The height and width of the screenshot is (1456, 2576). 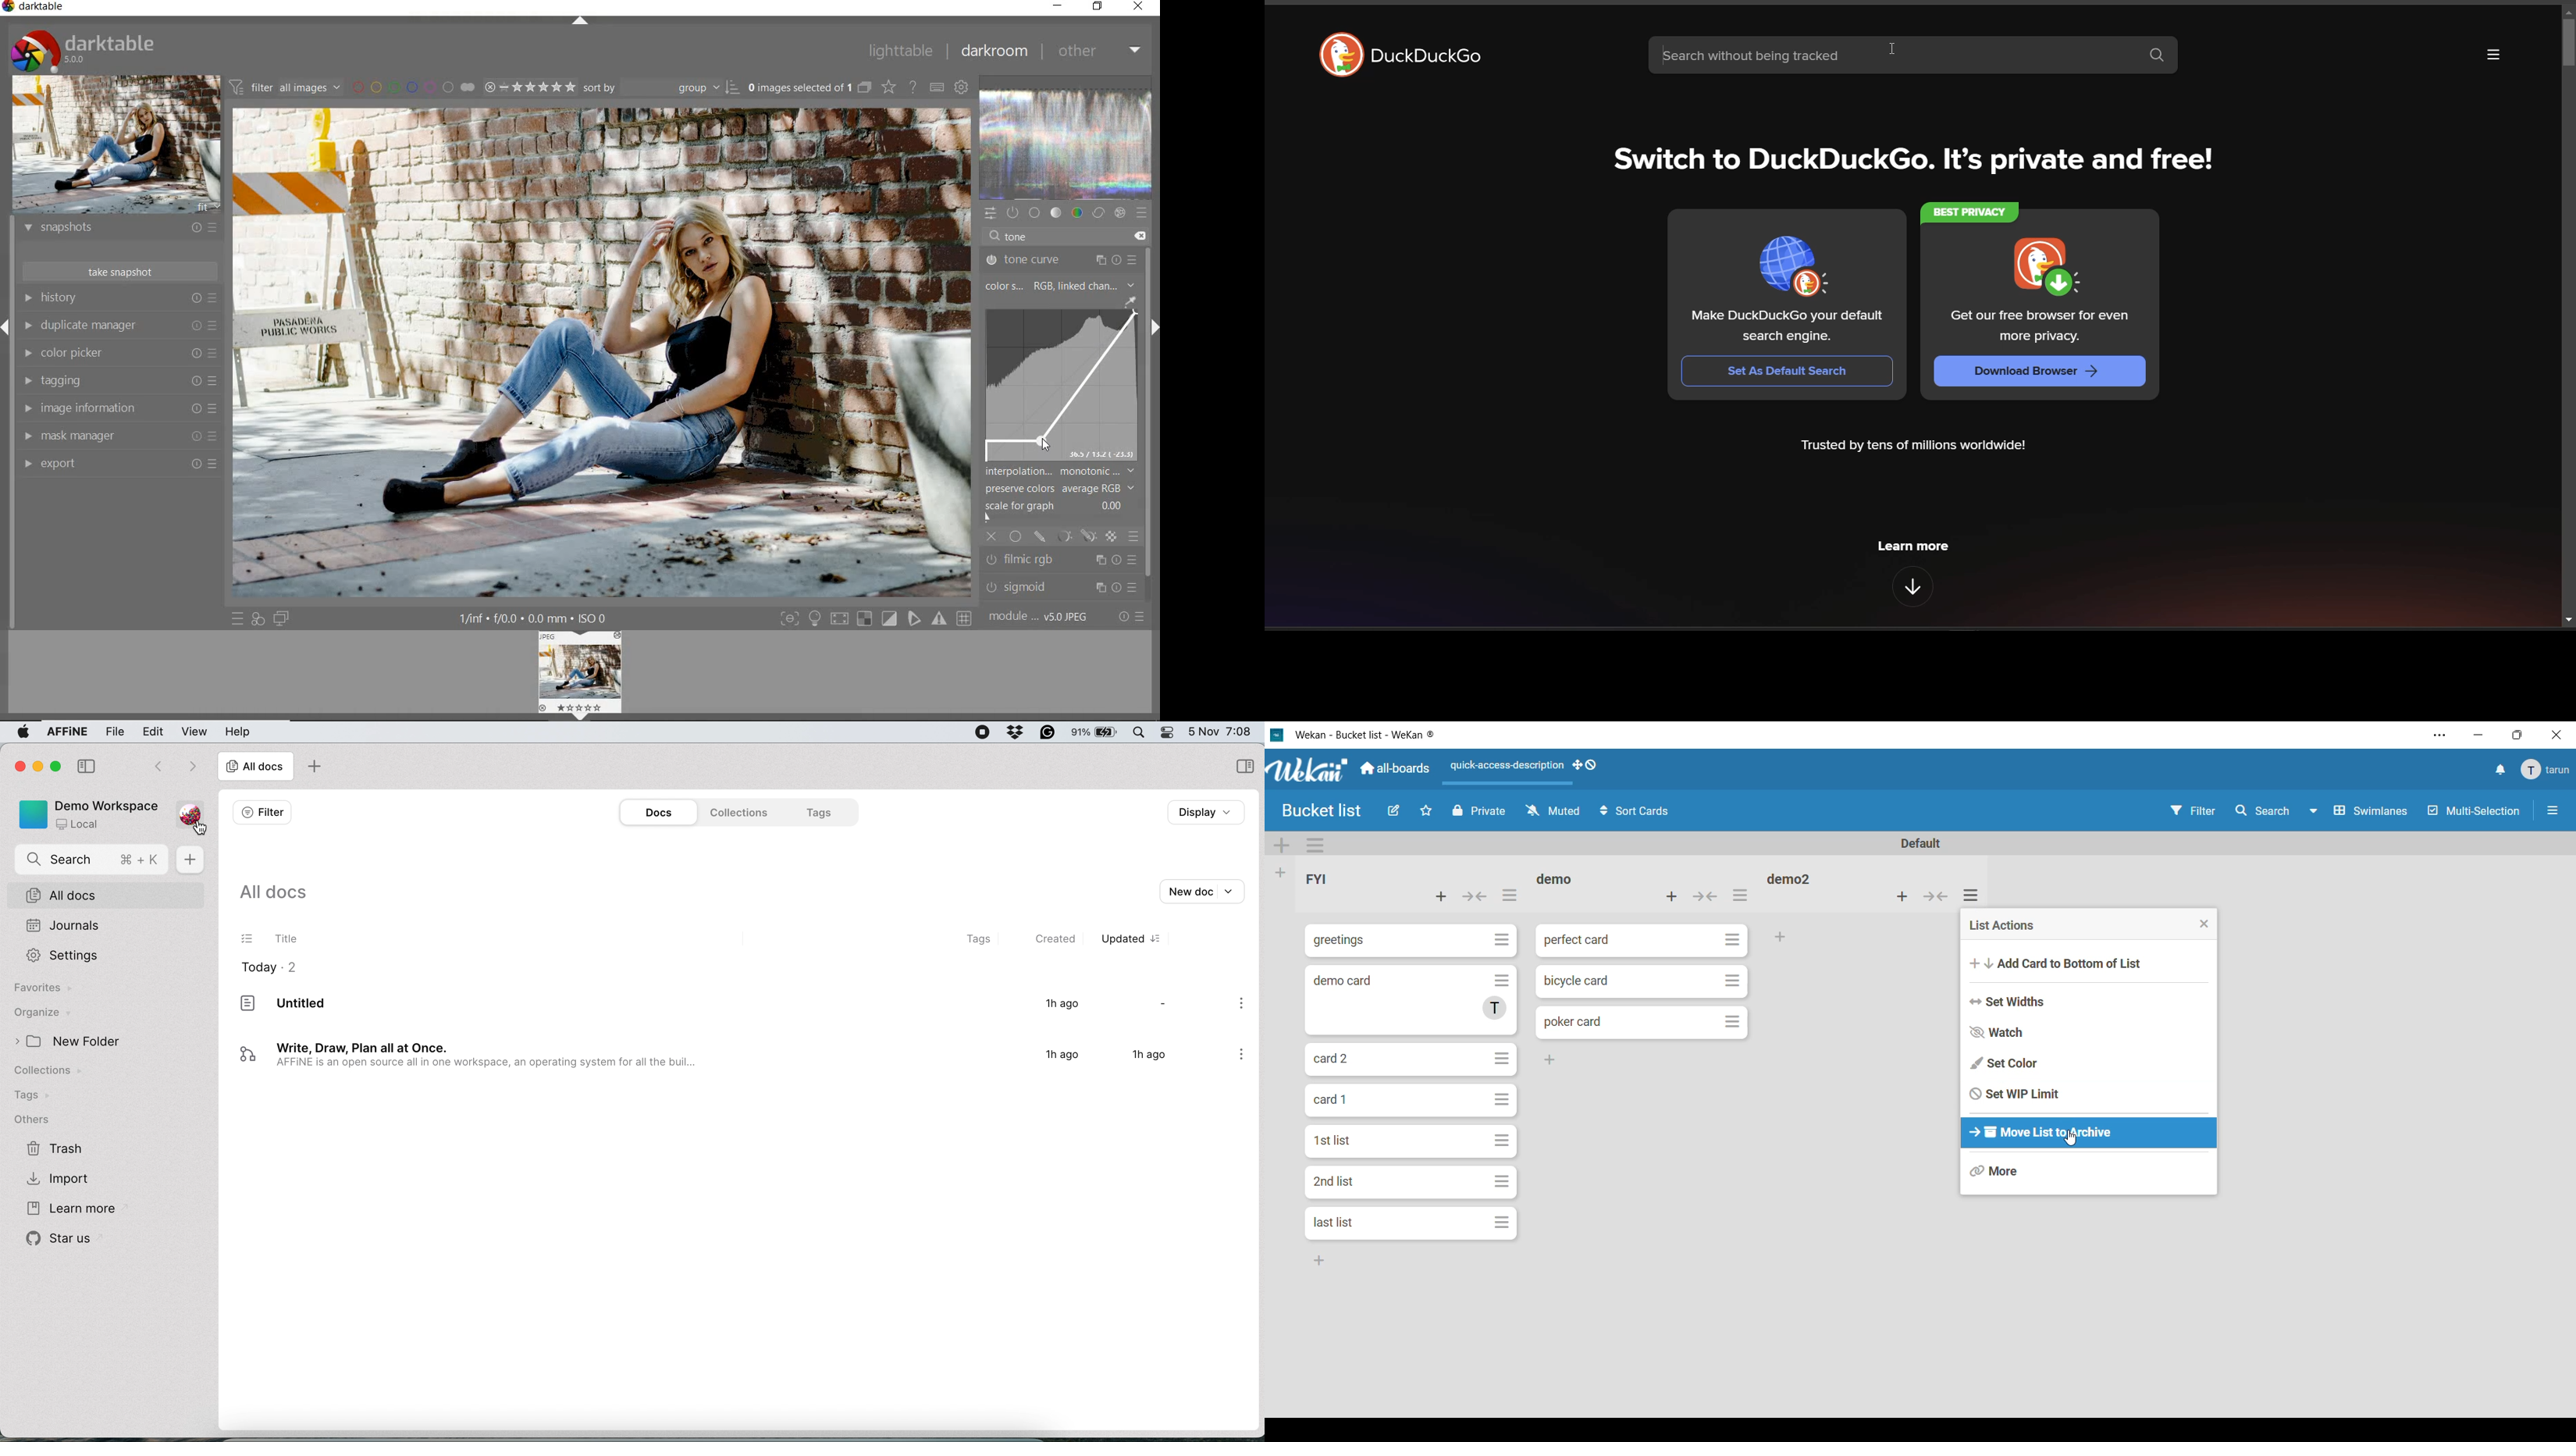 I want to click on filter by image color, so click(x=417, y=88).